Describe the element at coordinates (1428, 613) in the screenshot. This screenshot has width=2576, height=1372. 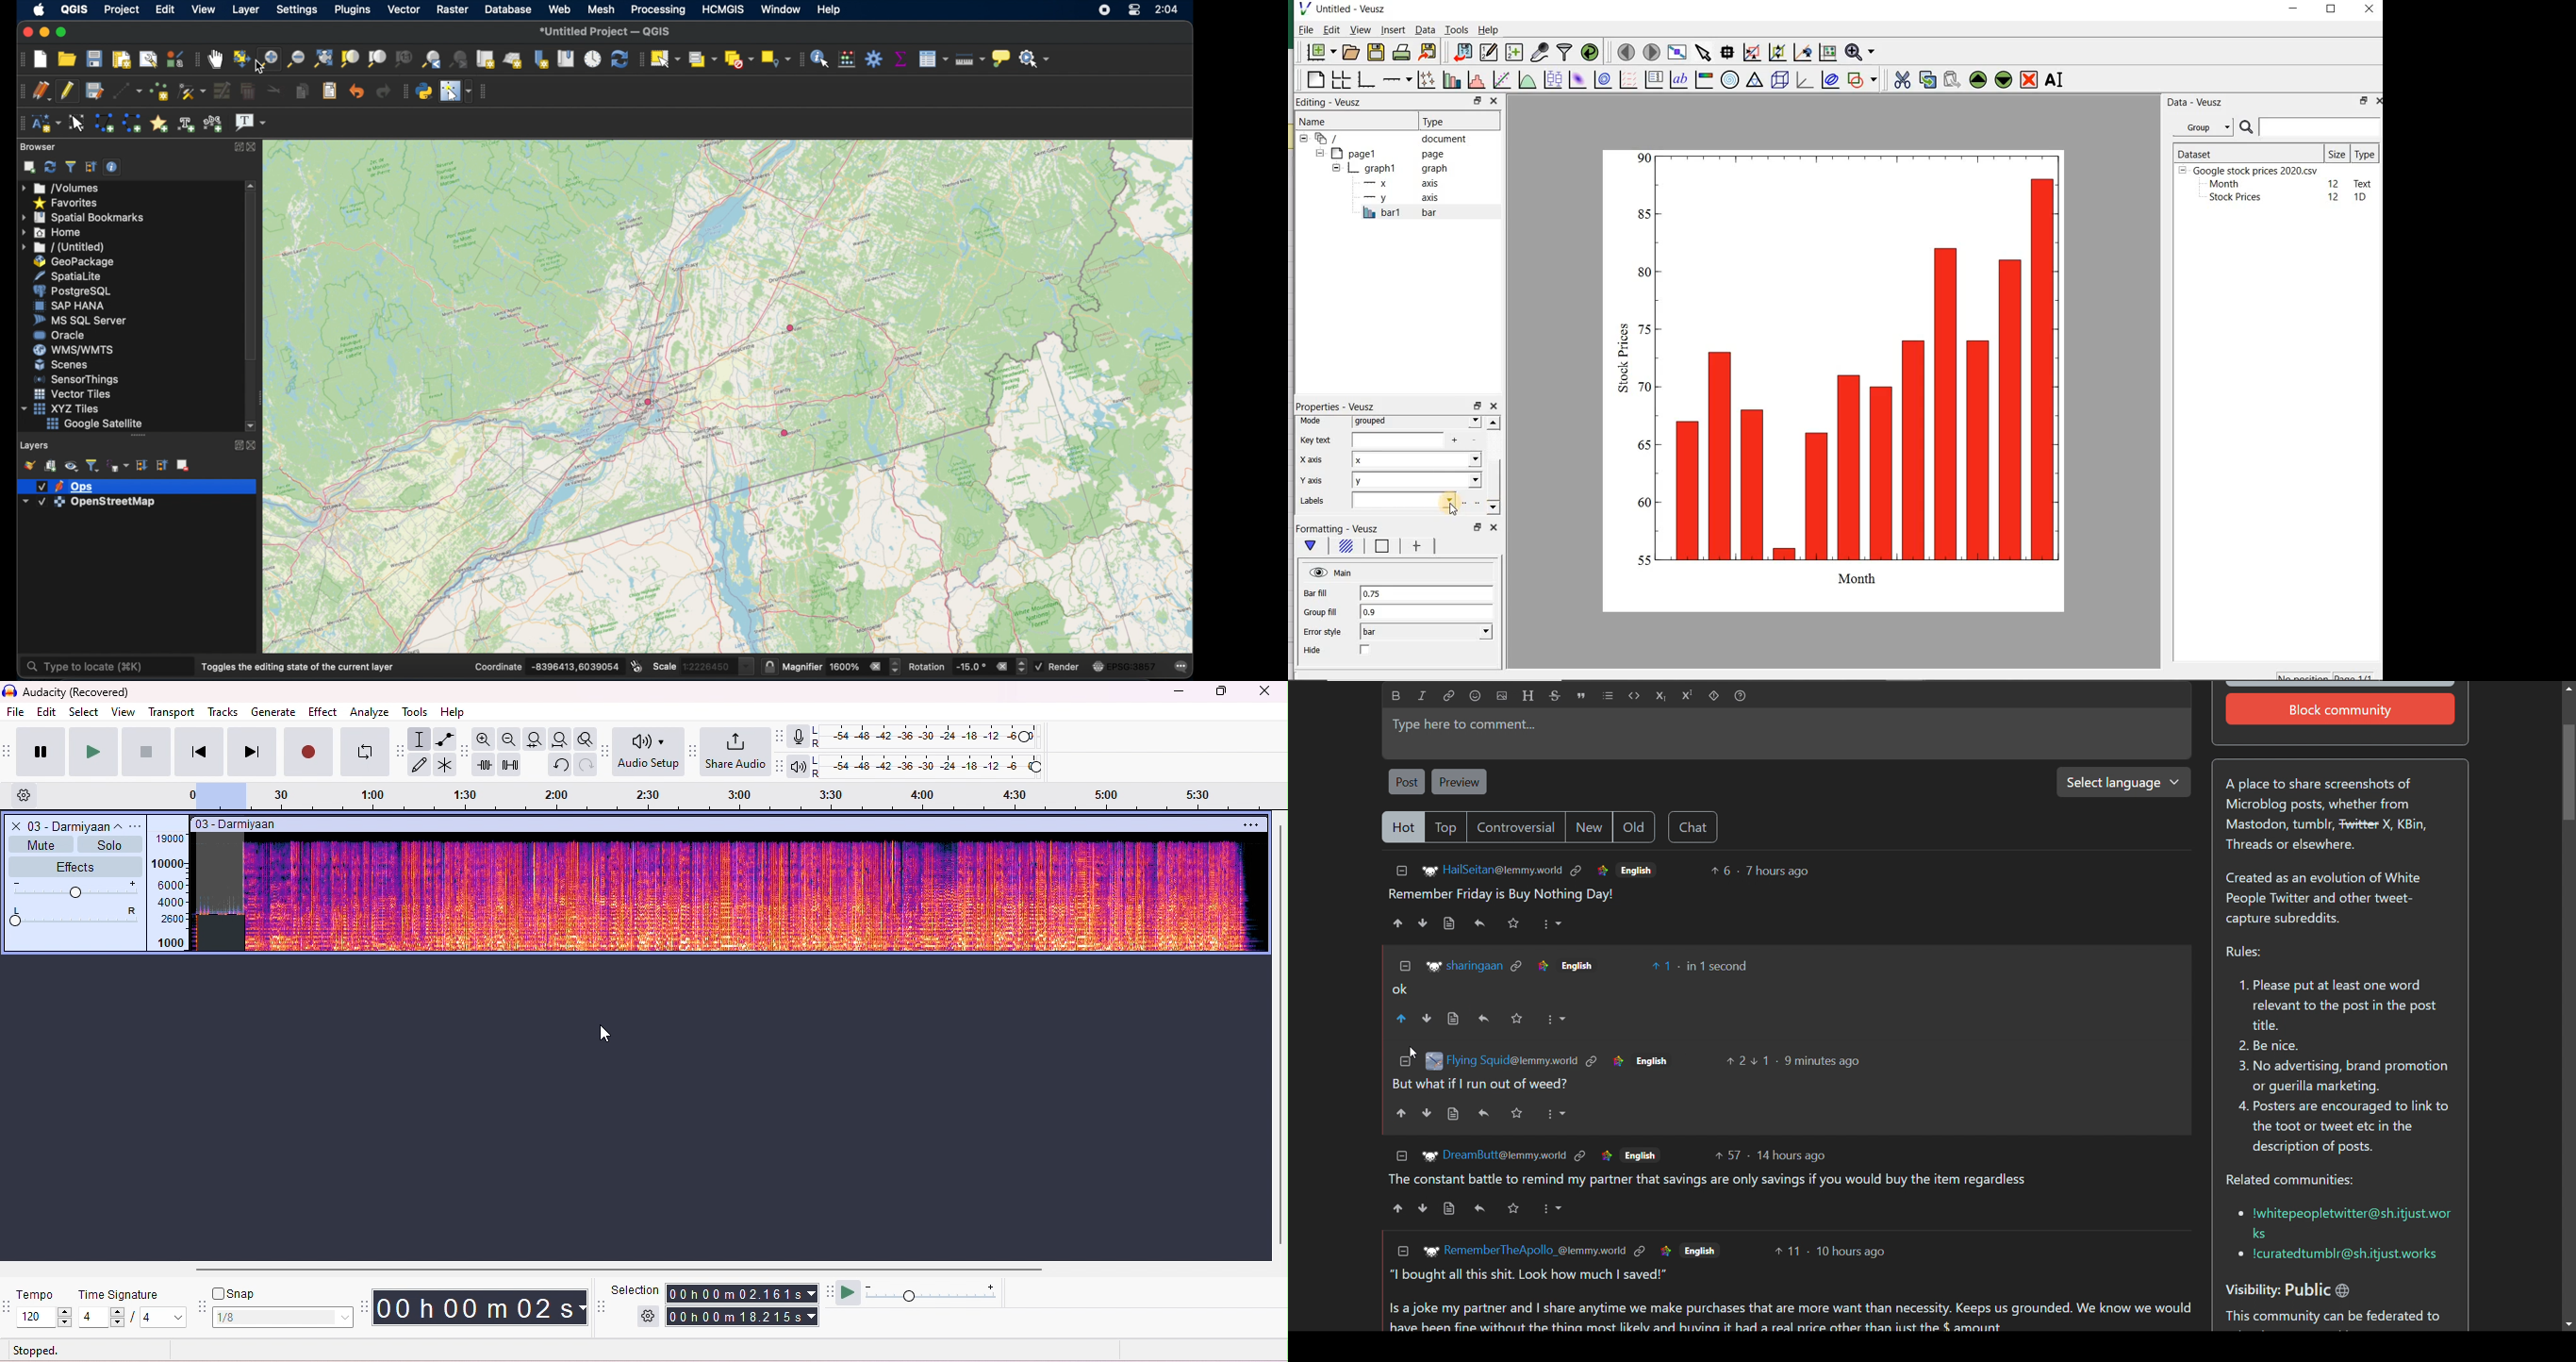
I see `0.9` at that location.